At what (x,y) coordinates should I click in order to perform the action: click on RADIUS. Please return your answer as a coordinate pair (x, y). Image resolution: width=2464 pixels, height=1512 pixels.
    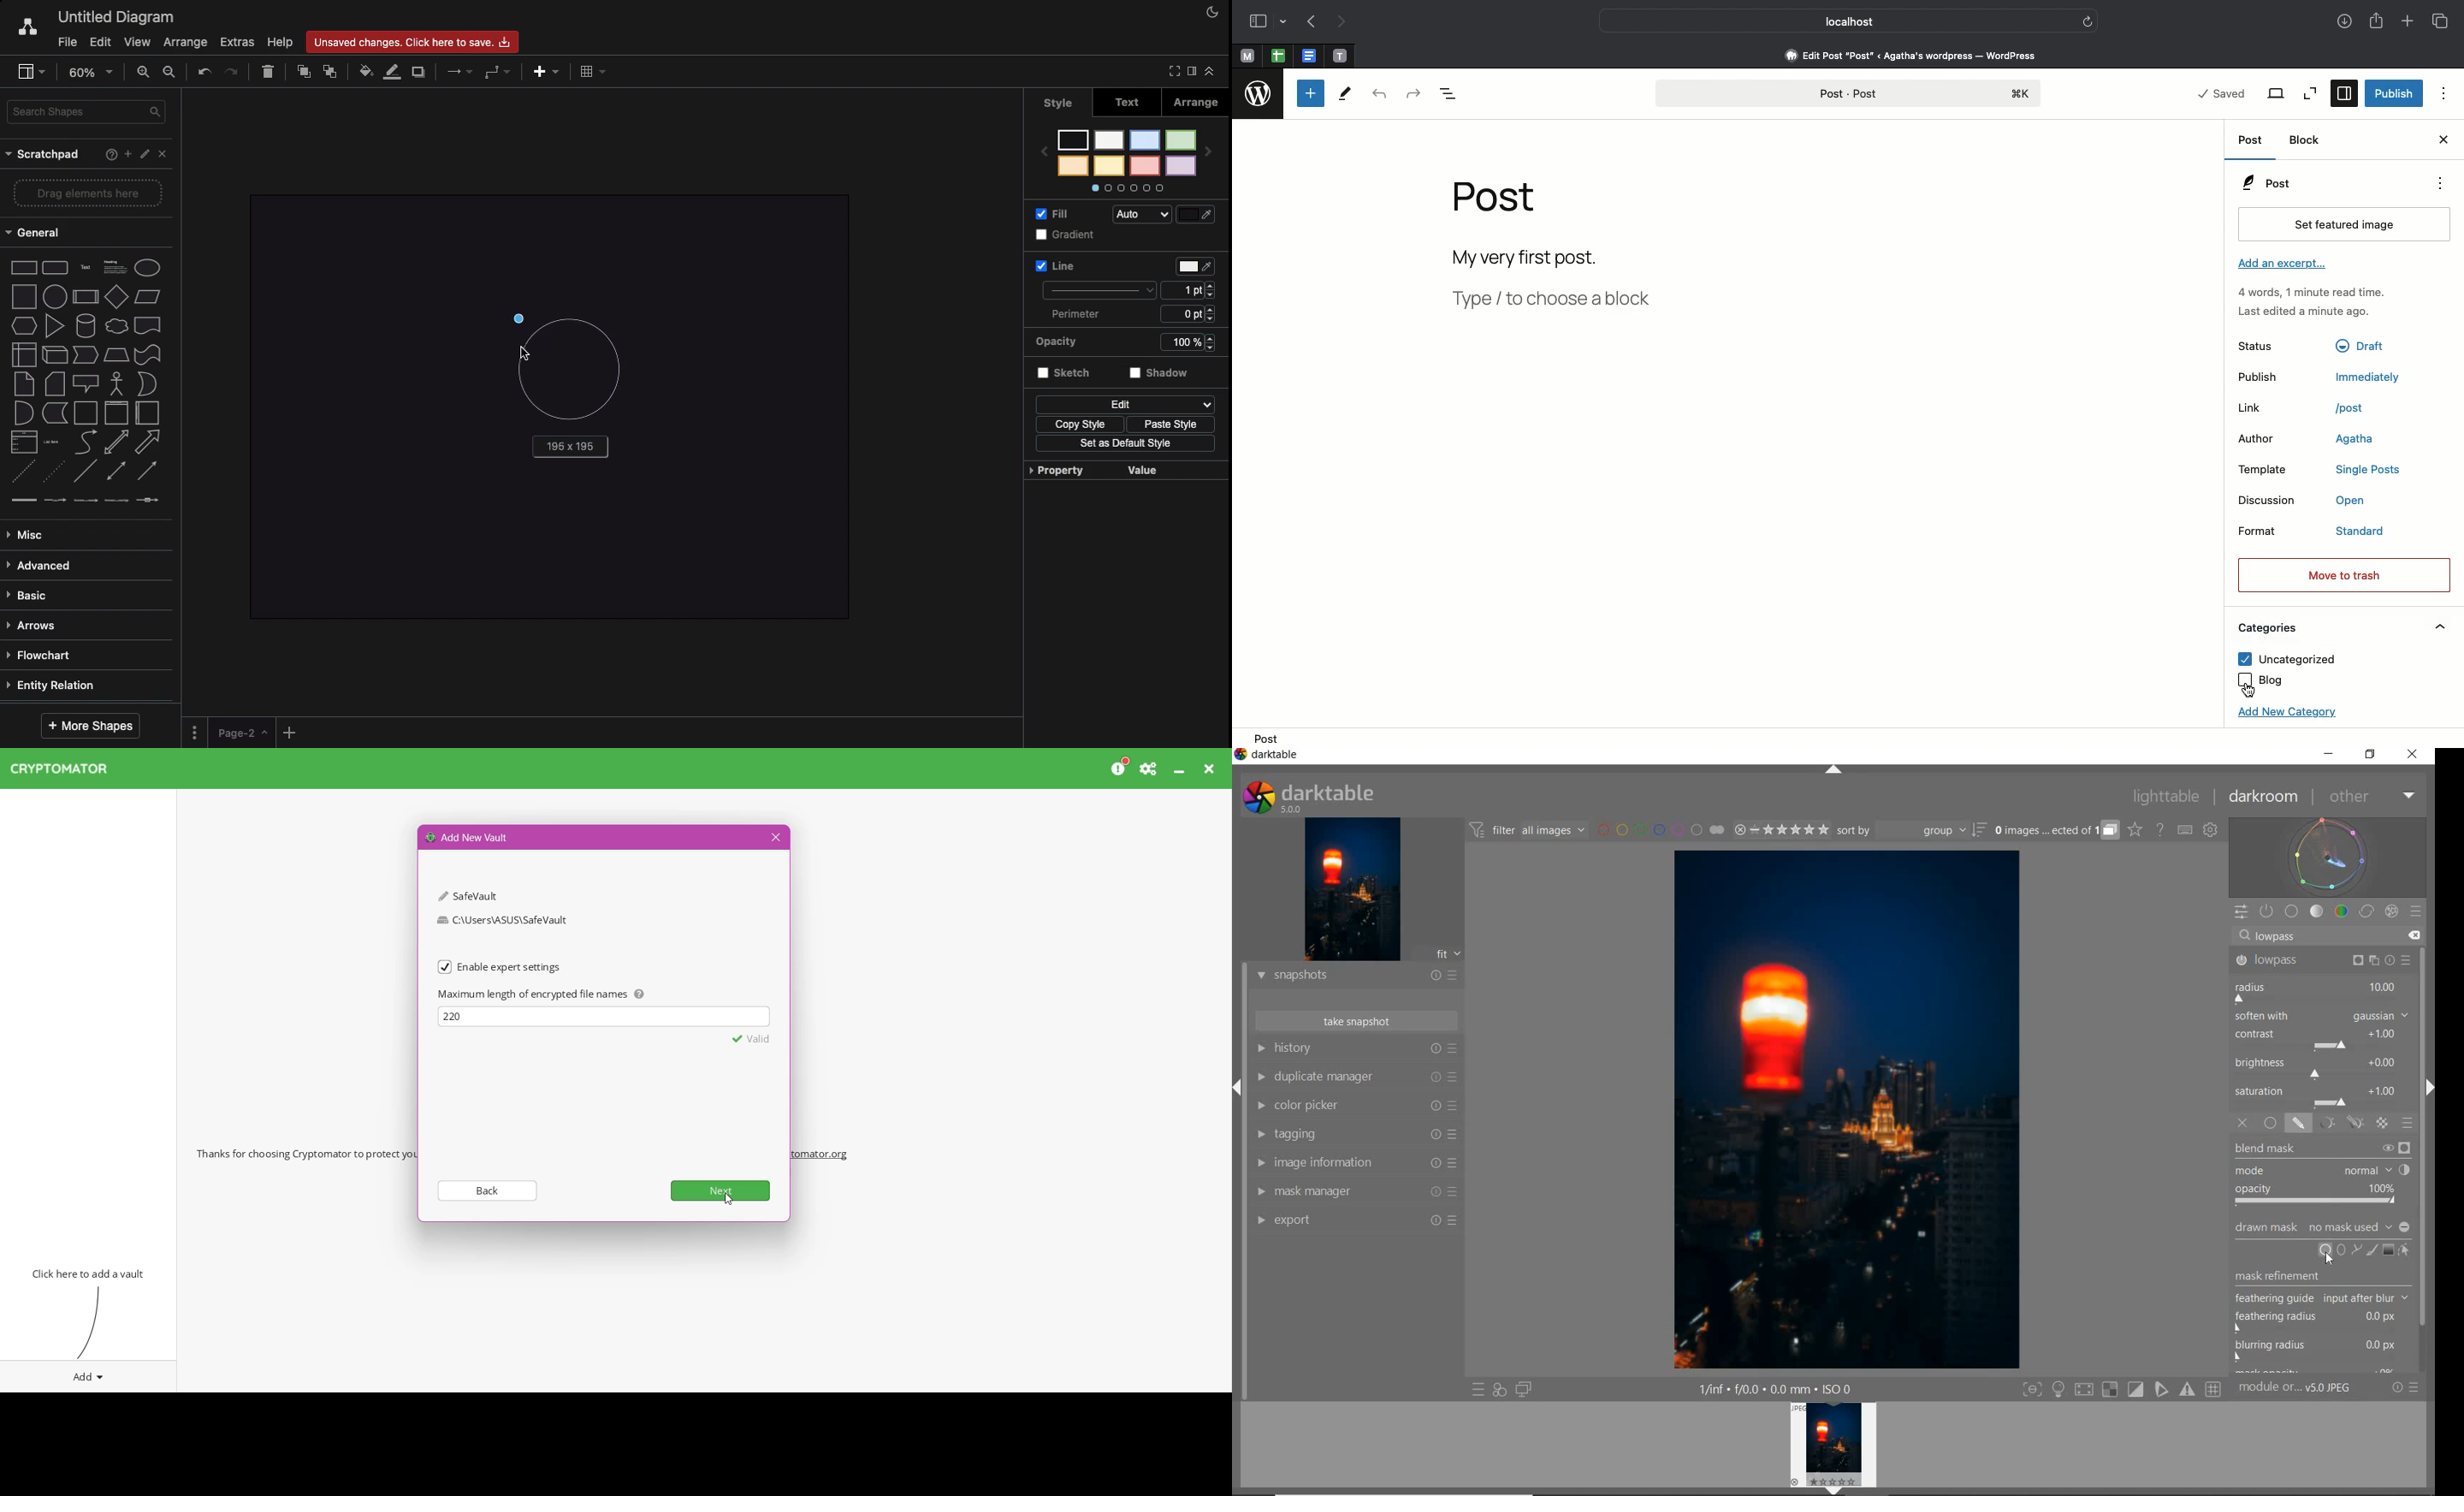
    Looking at the image, I should click on (2320, 991).